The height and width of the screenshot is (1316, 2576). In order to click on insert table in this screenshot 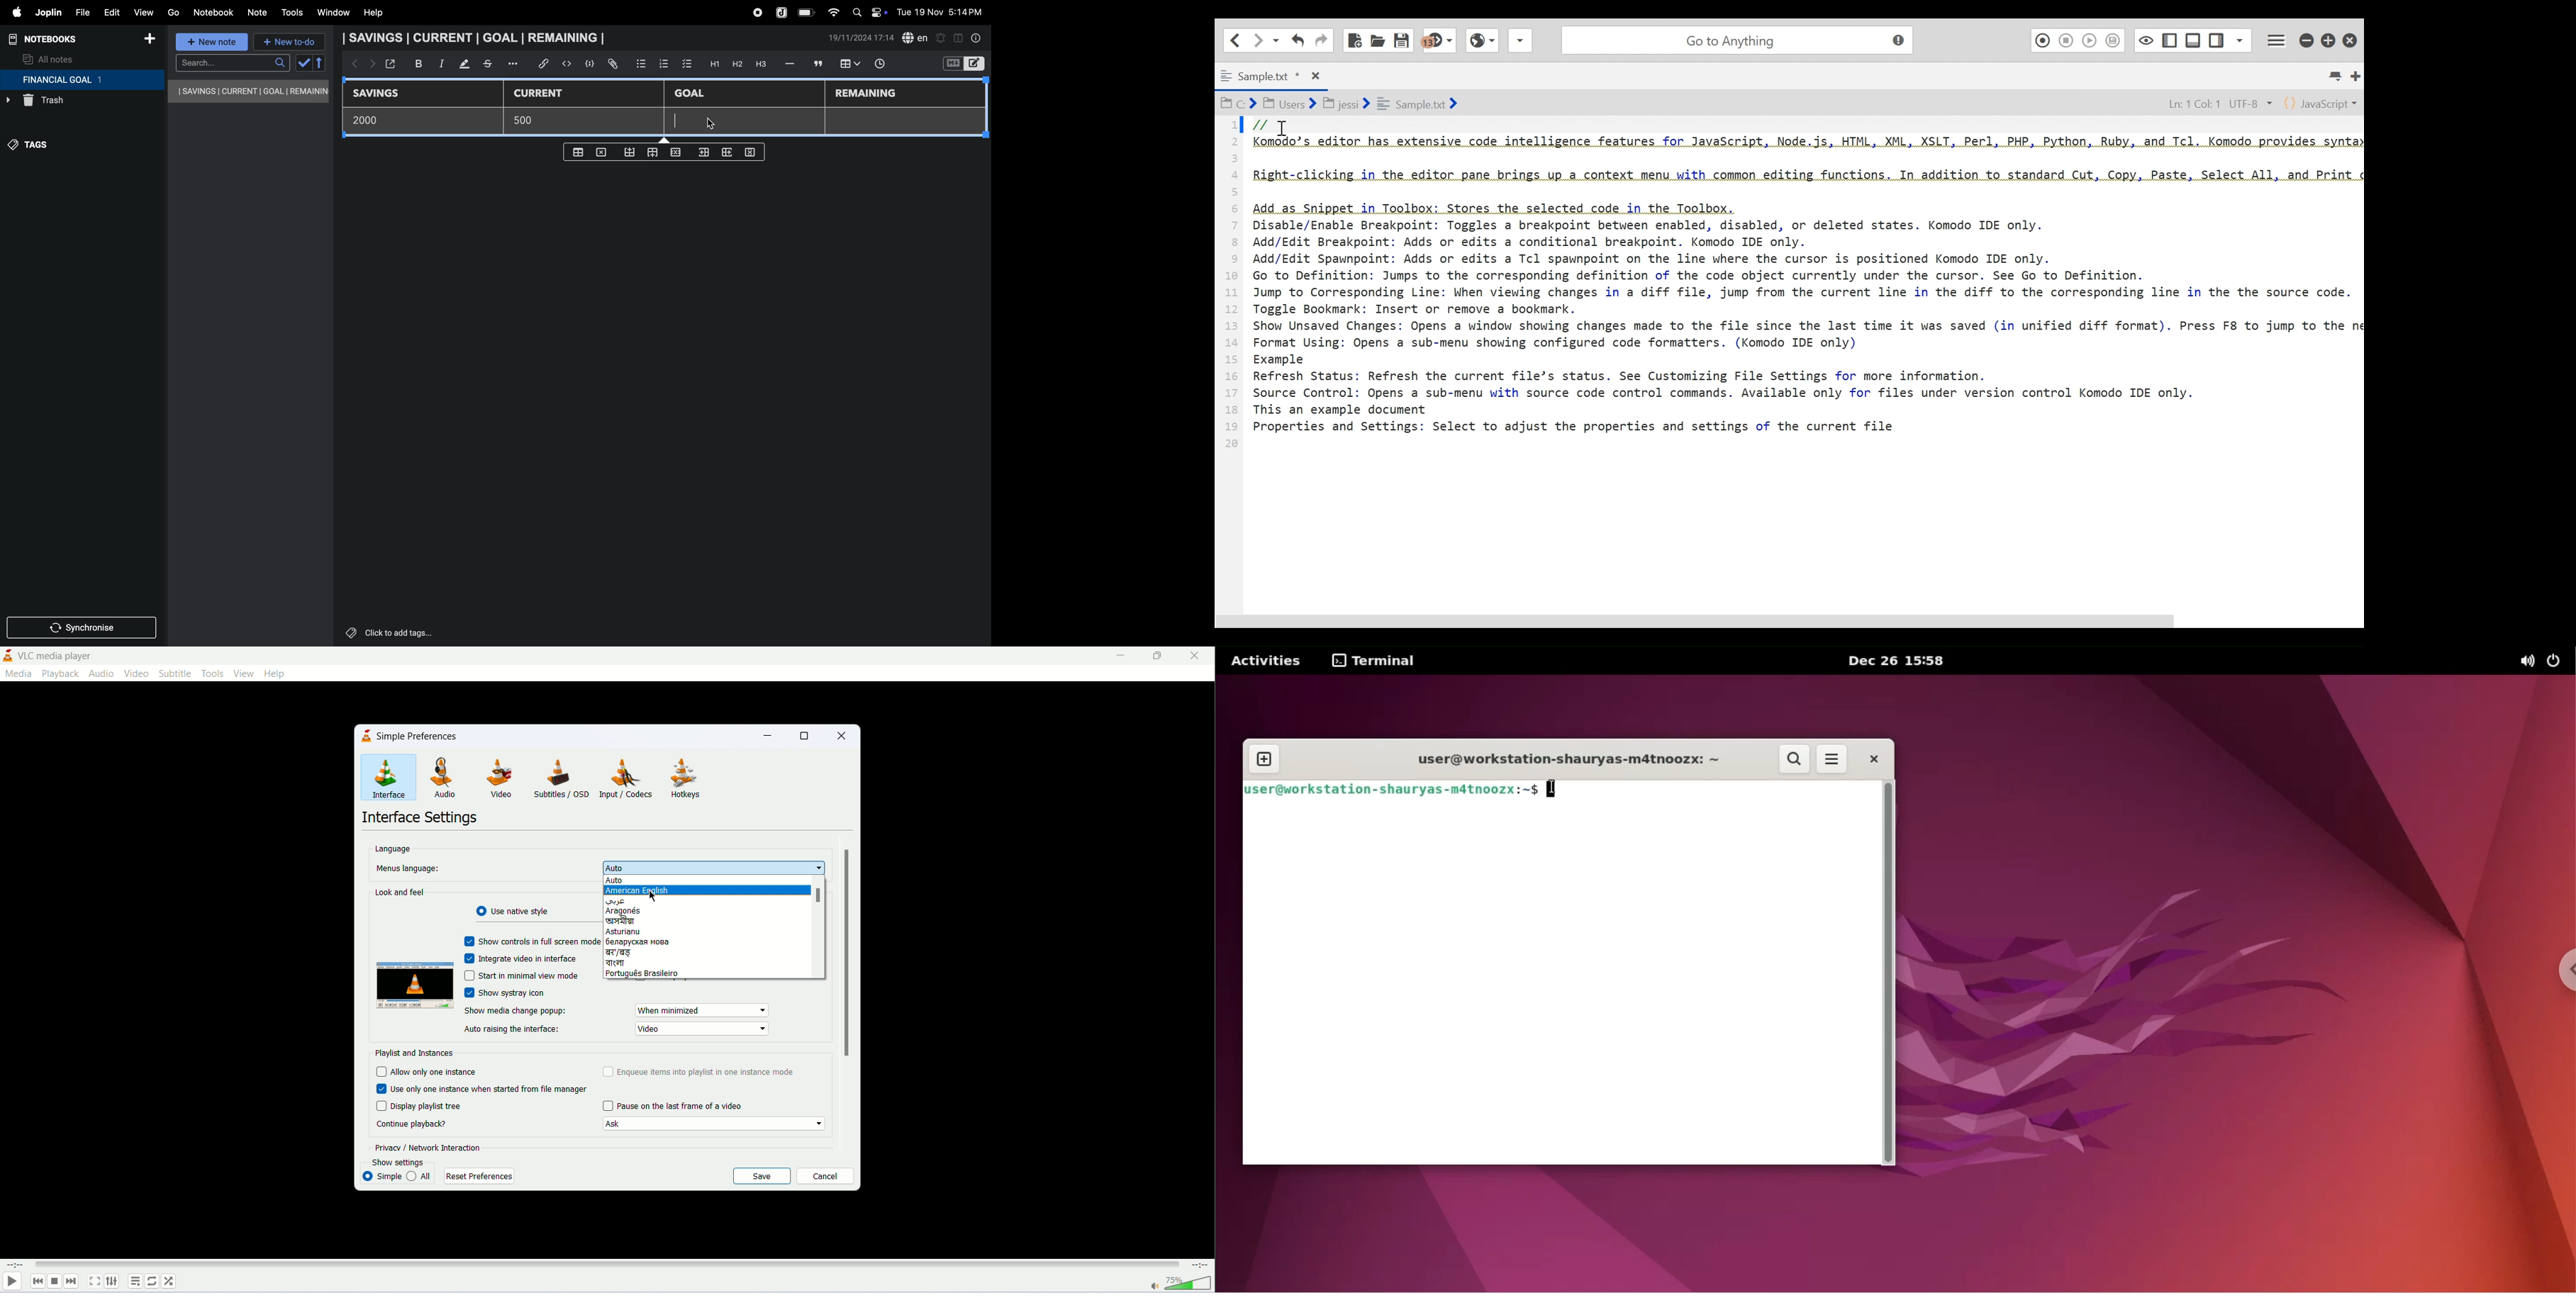, I will do `click(849, 65)`.